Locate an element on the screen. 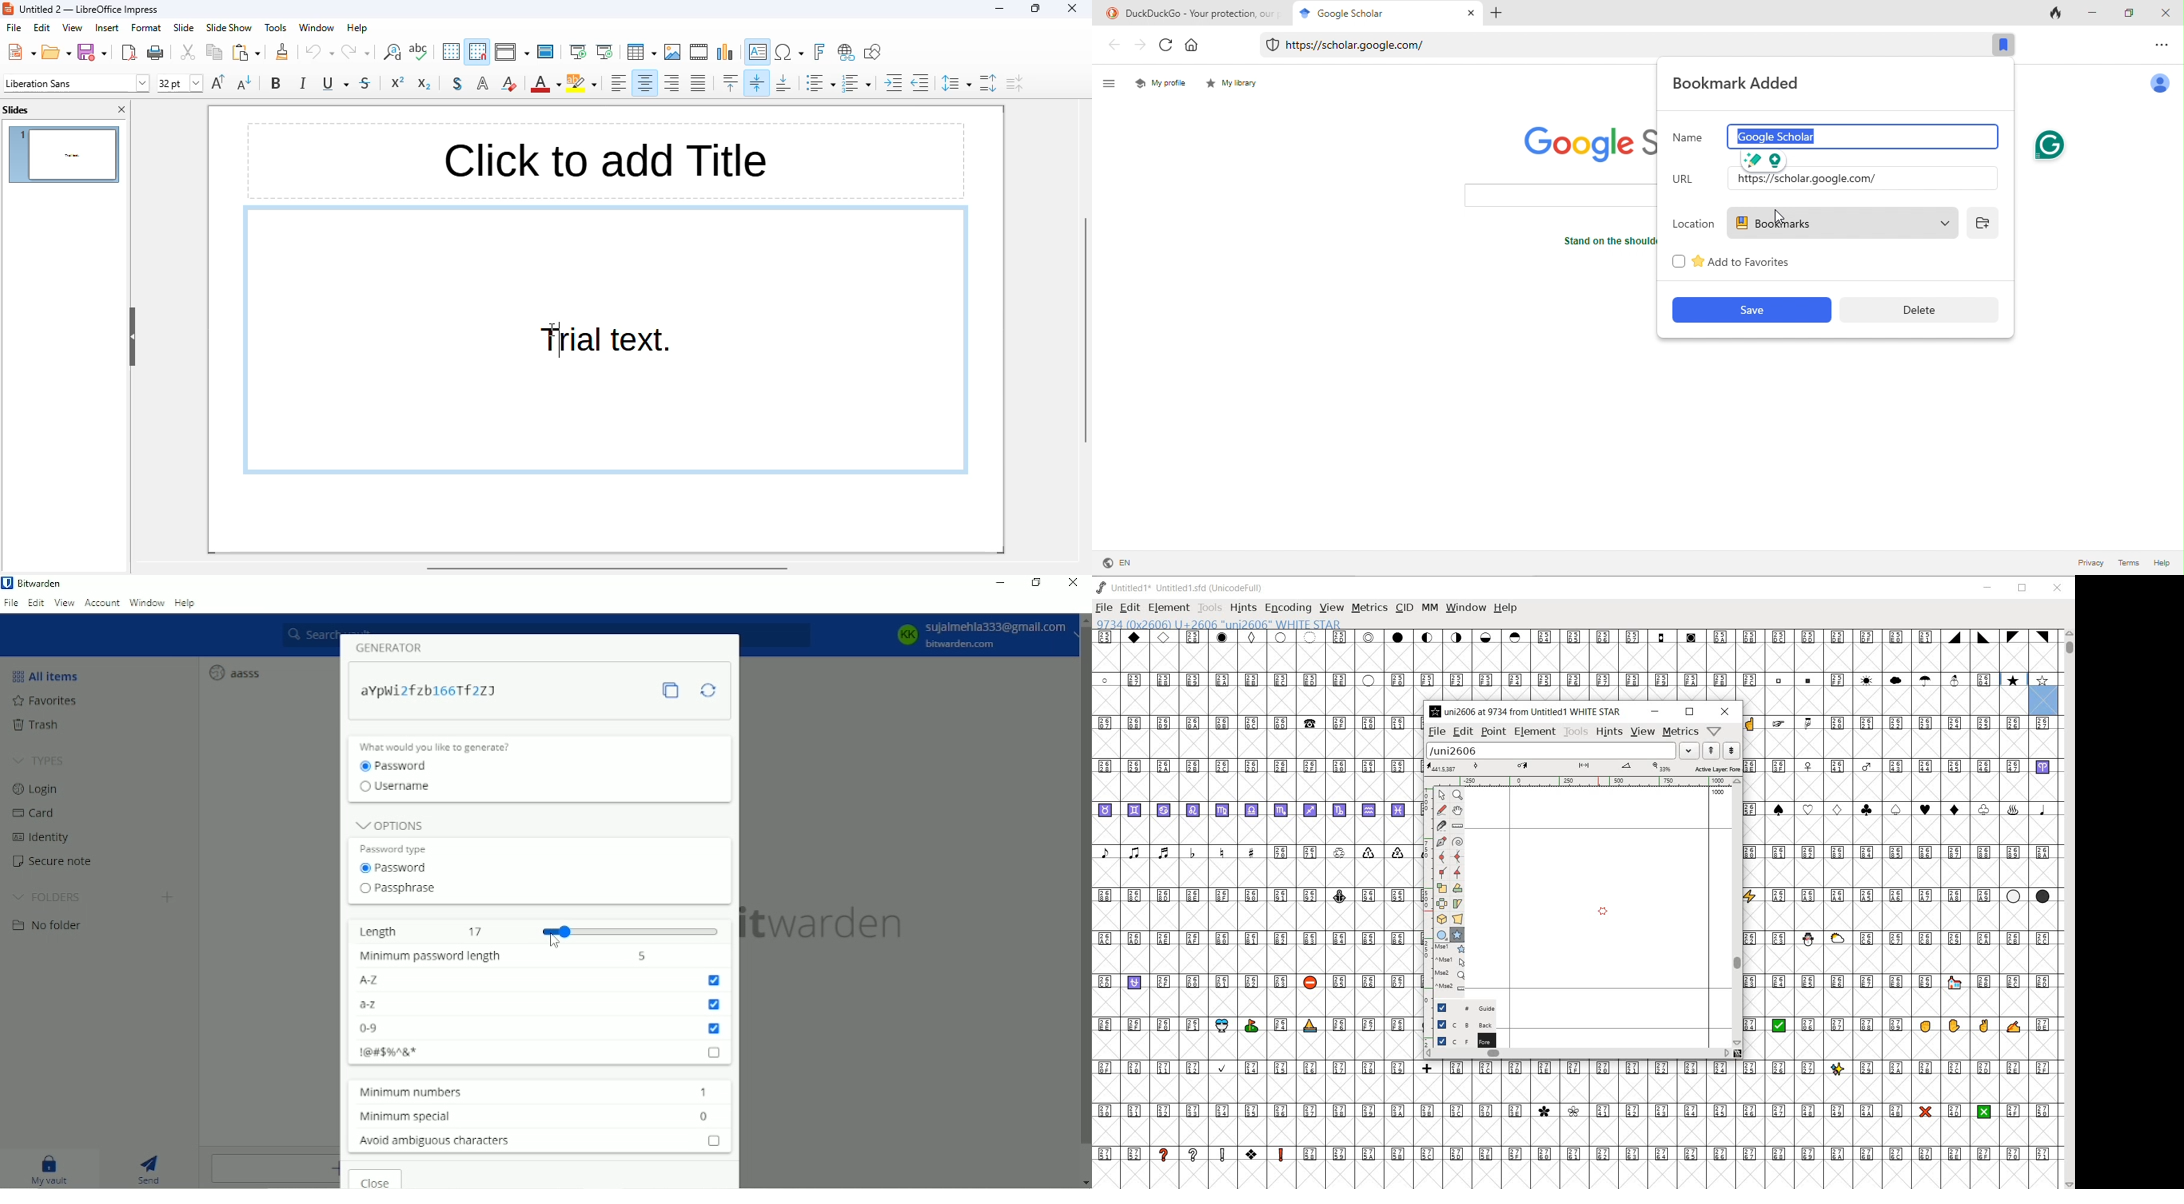 The width and height of the screenshot is (2184, 1204). export directly as PDF is located at coordinates (130, 52).